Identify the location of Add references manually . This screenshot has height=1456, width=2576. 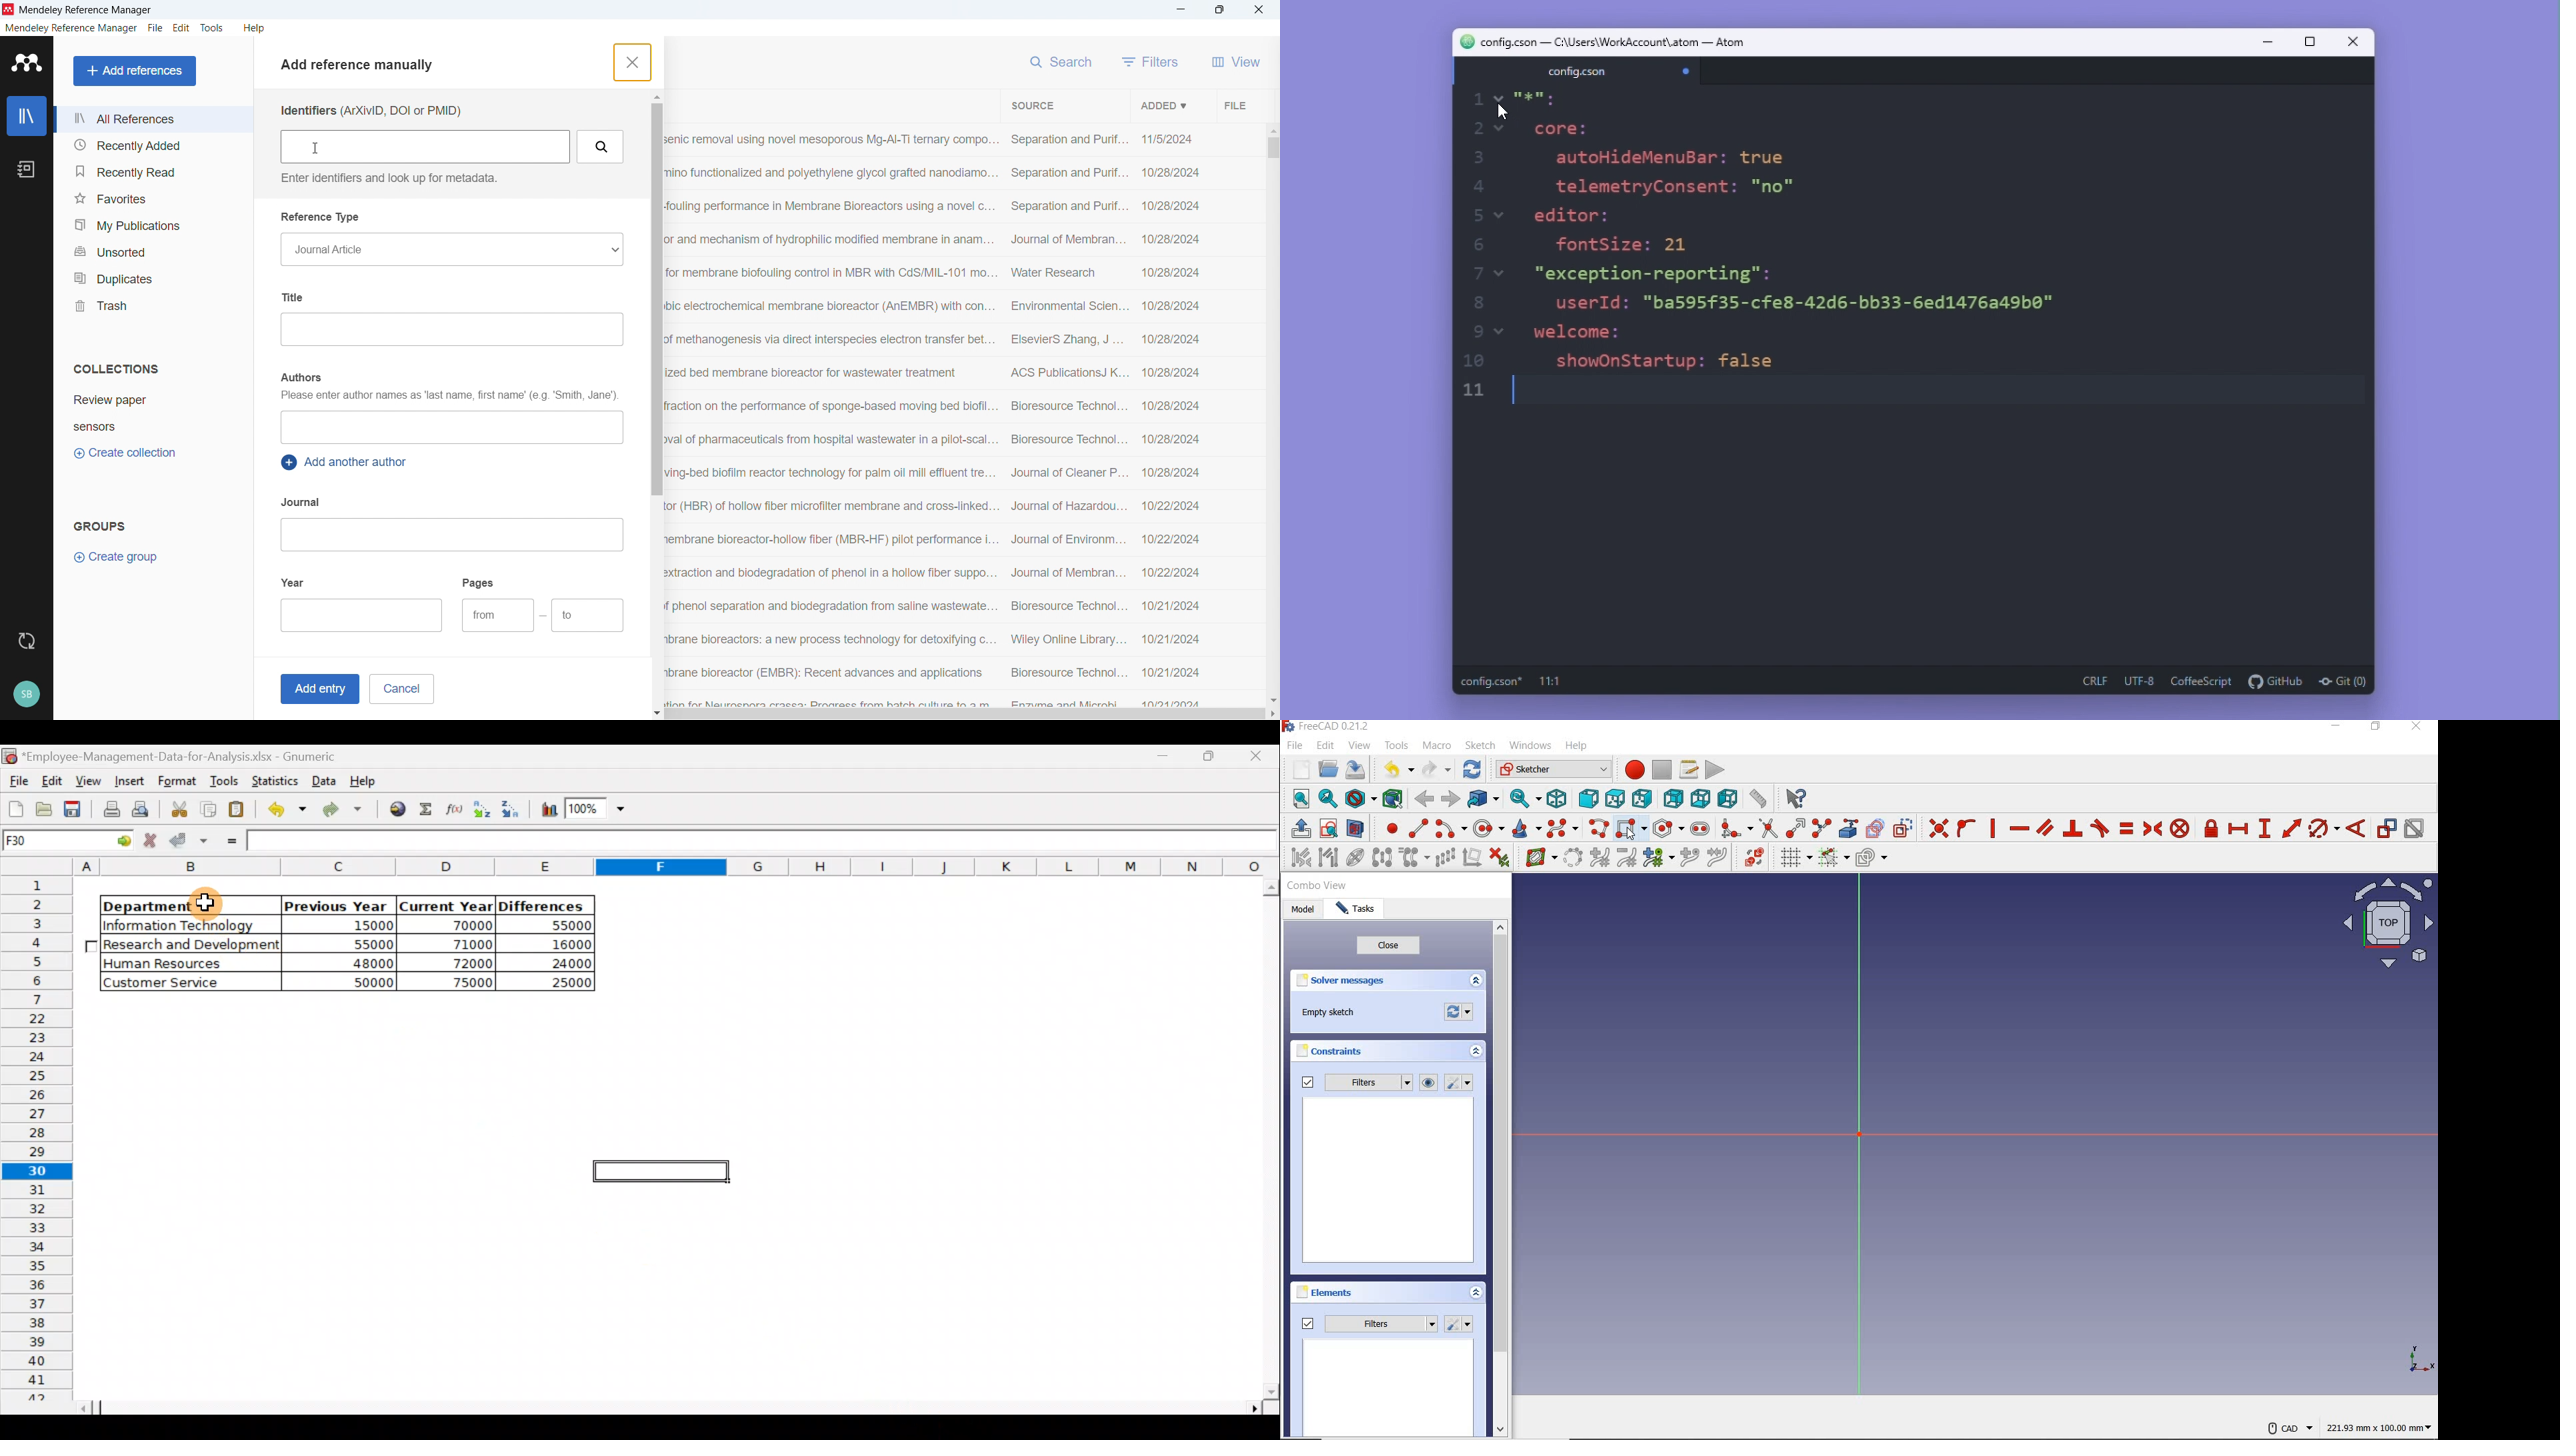
(362, 67).